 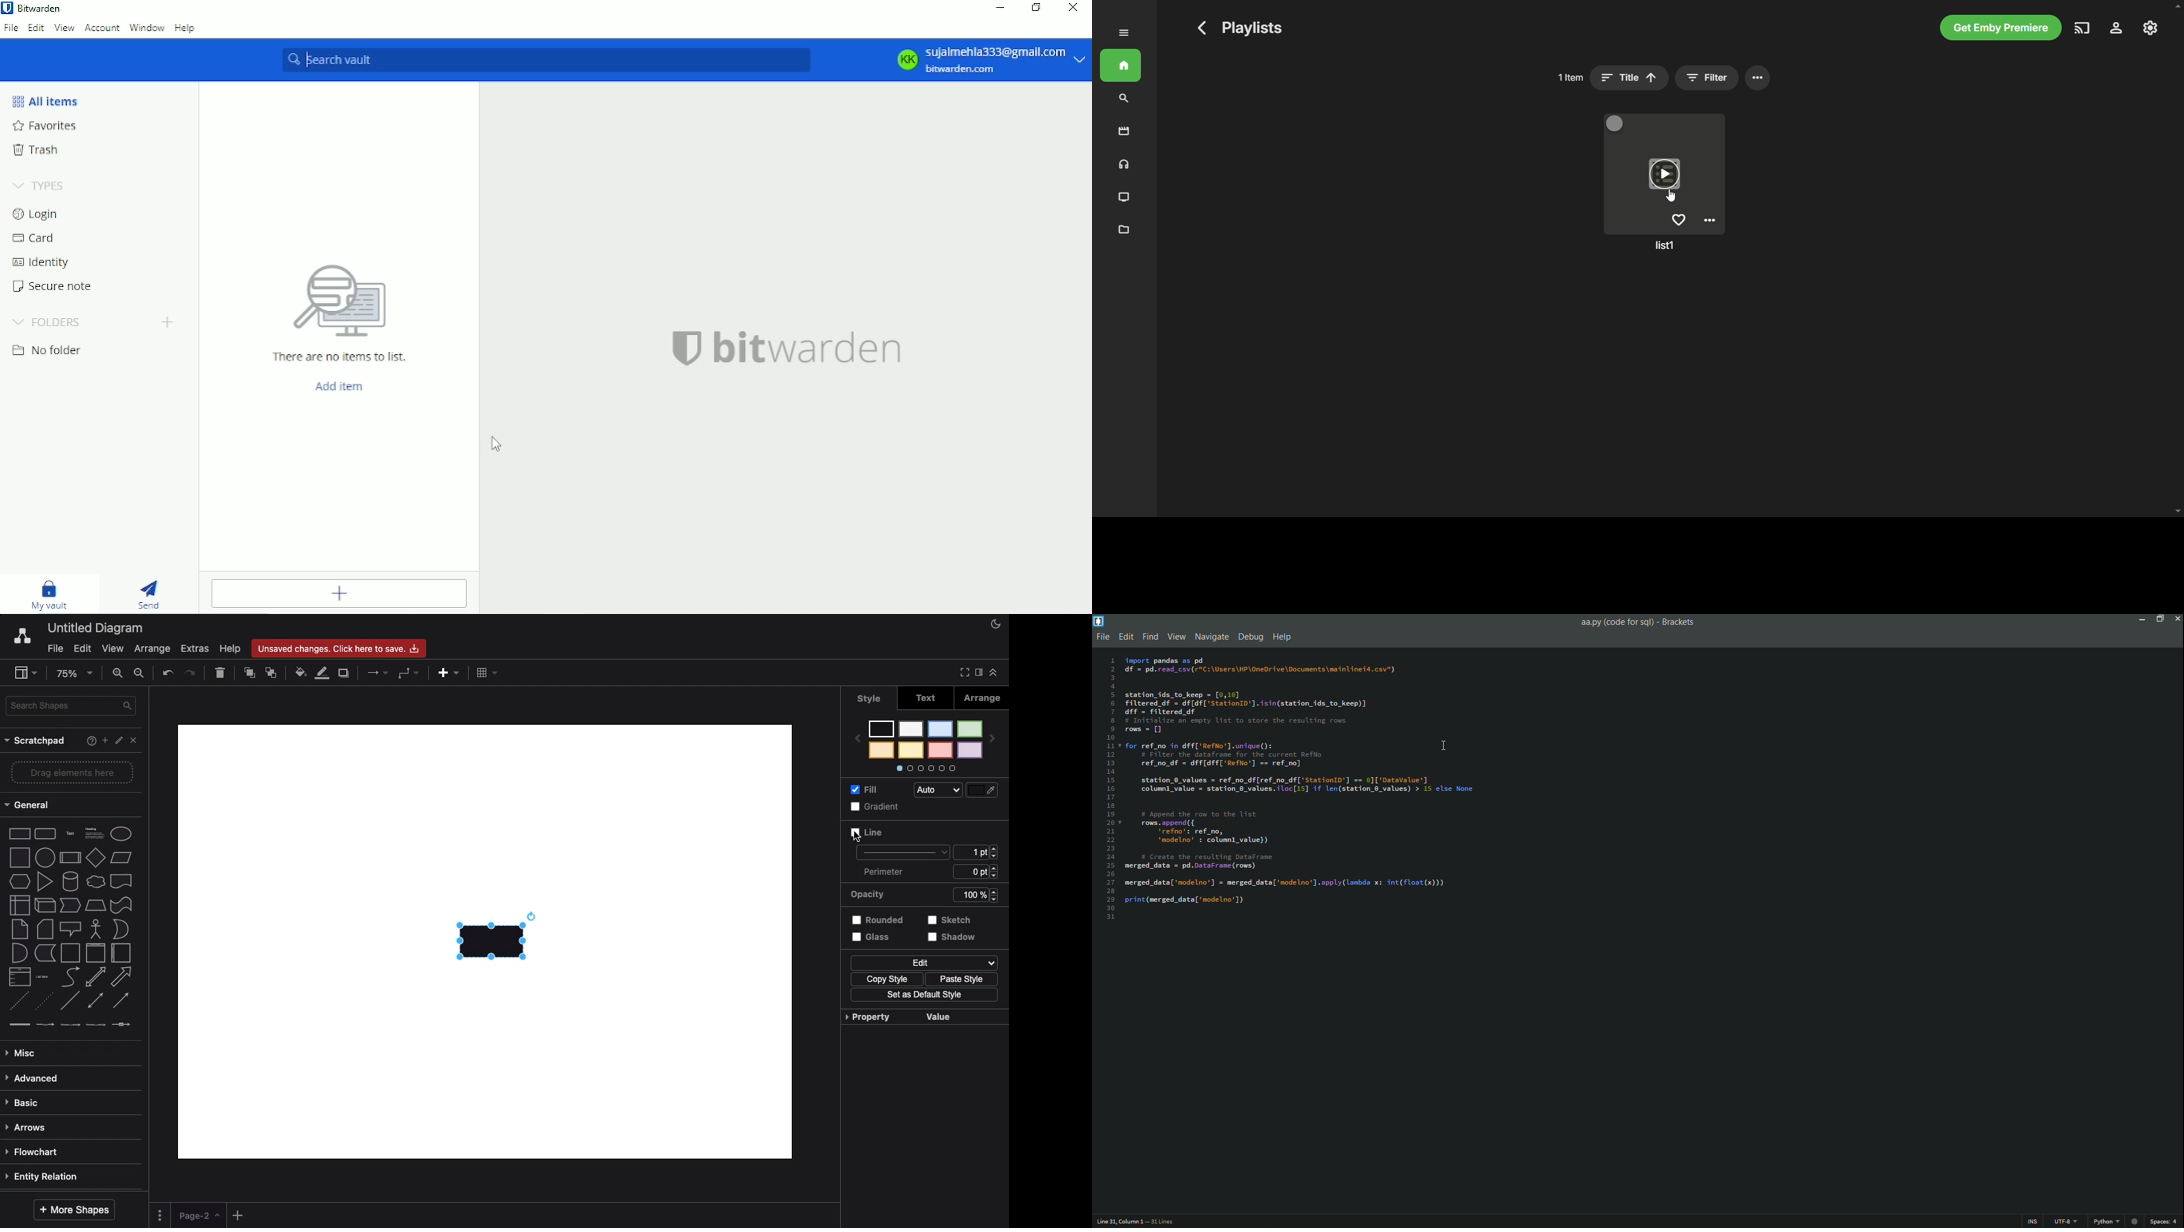 What do you see at coordinates (168, 674) in the screenshot?
I see `Undo` at bounding box center [168, 674].